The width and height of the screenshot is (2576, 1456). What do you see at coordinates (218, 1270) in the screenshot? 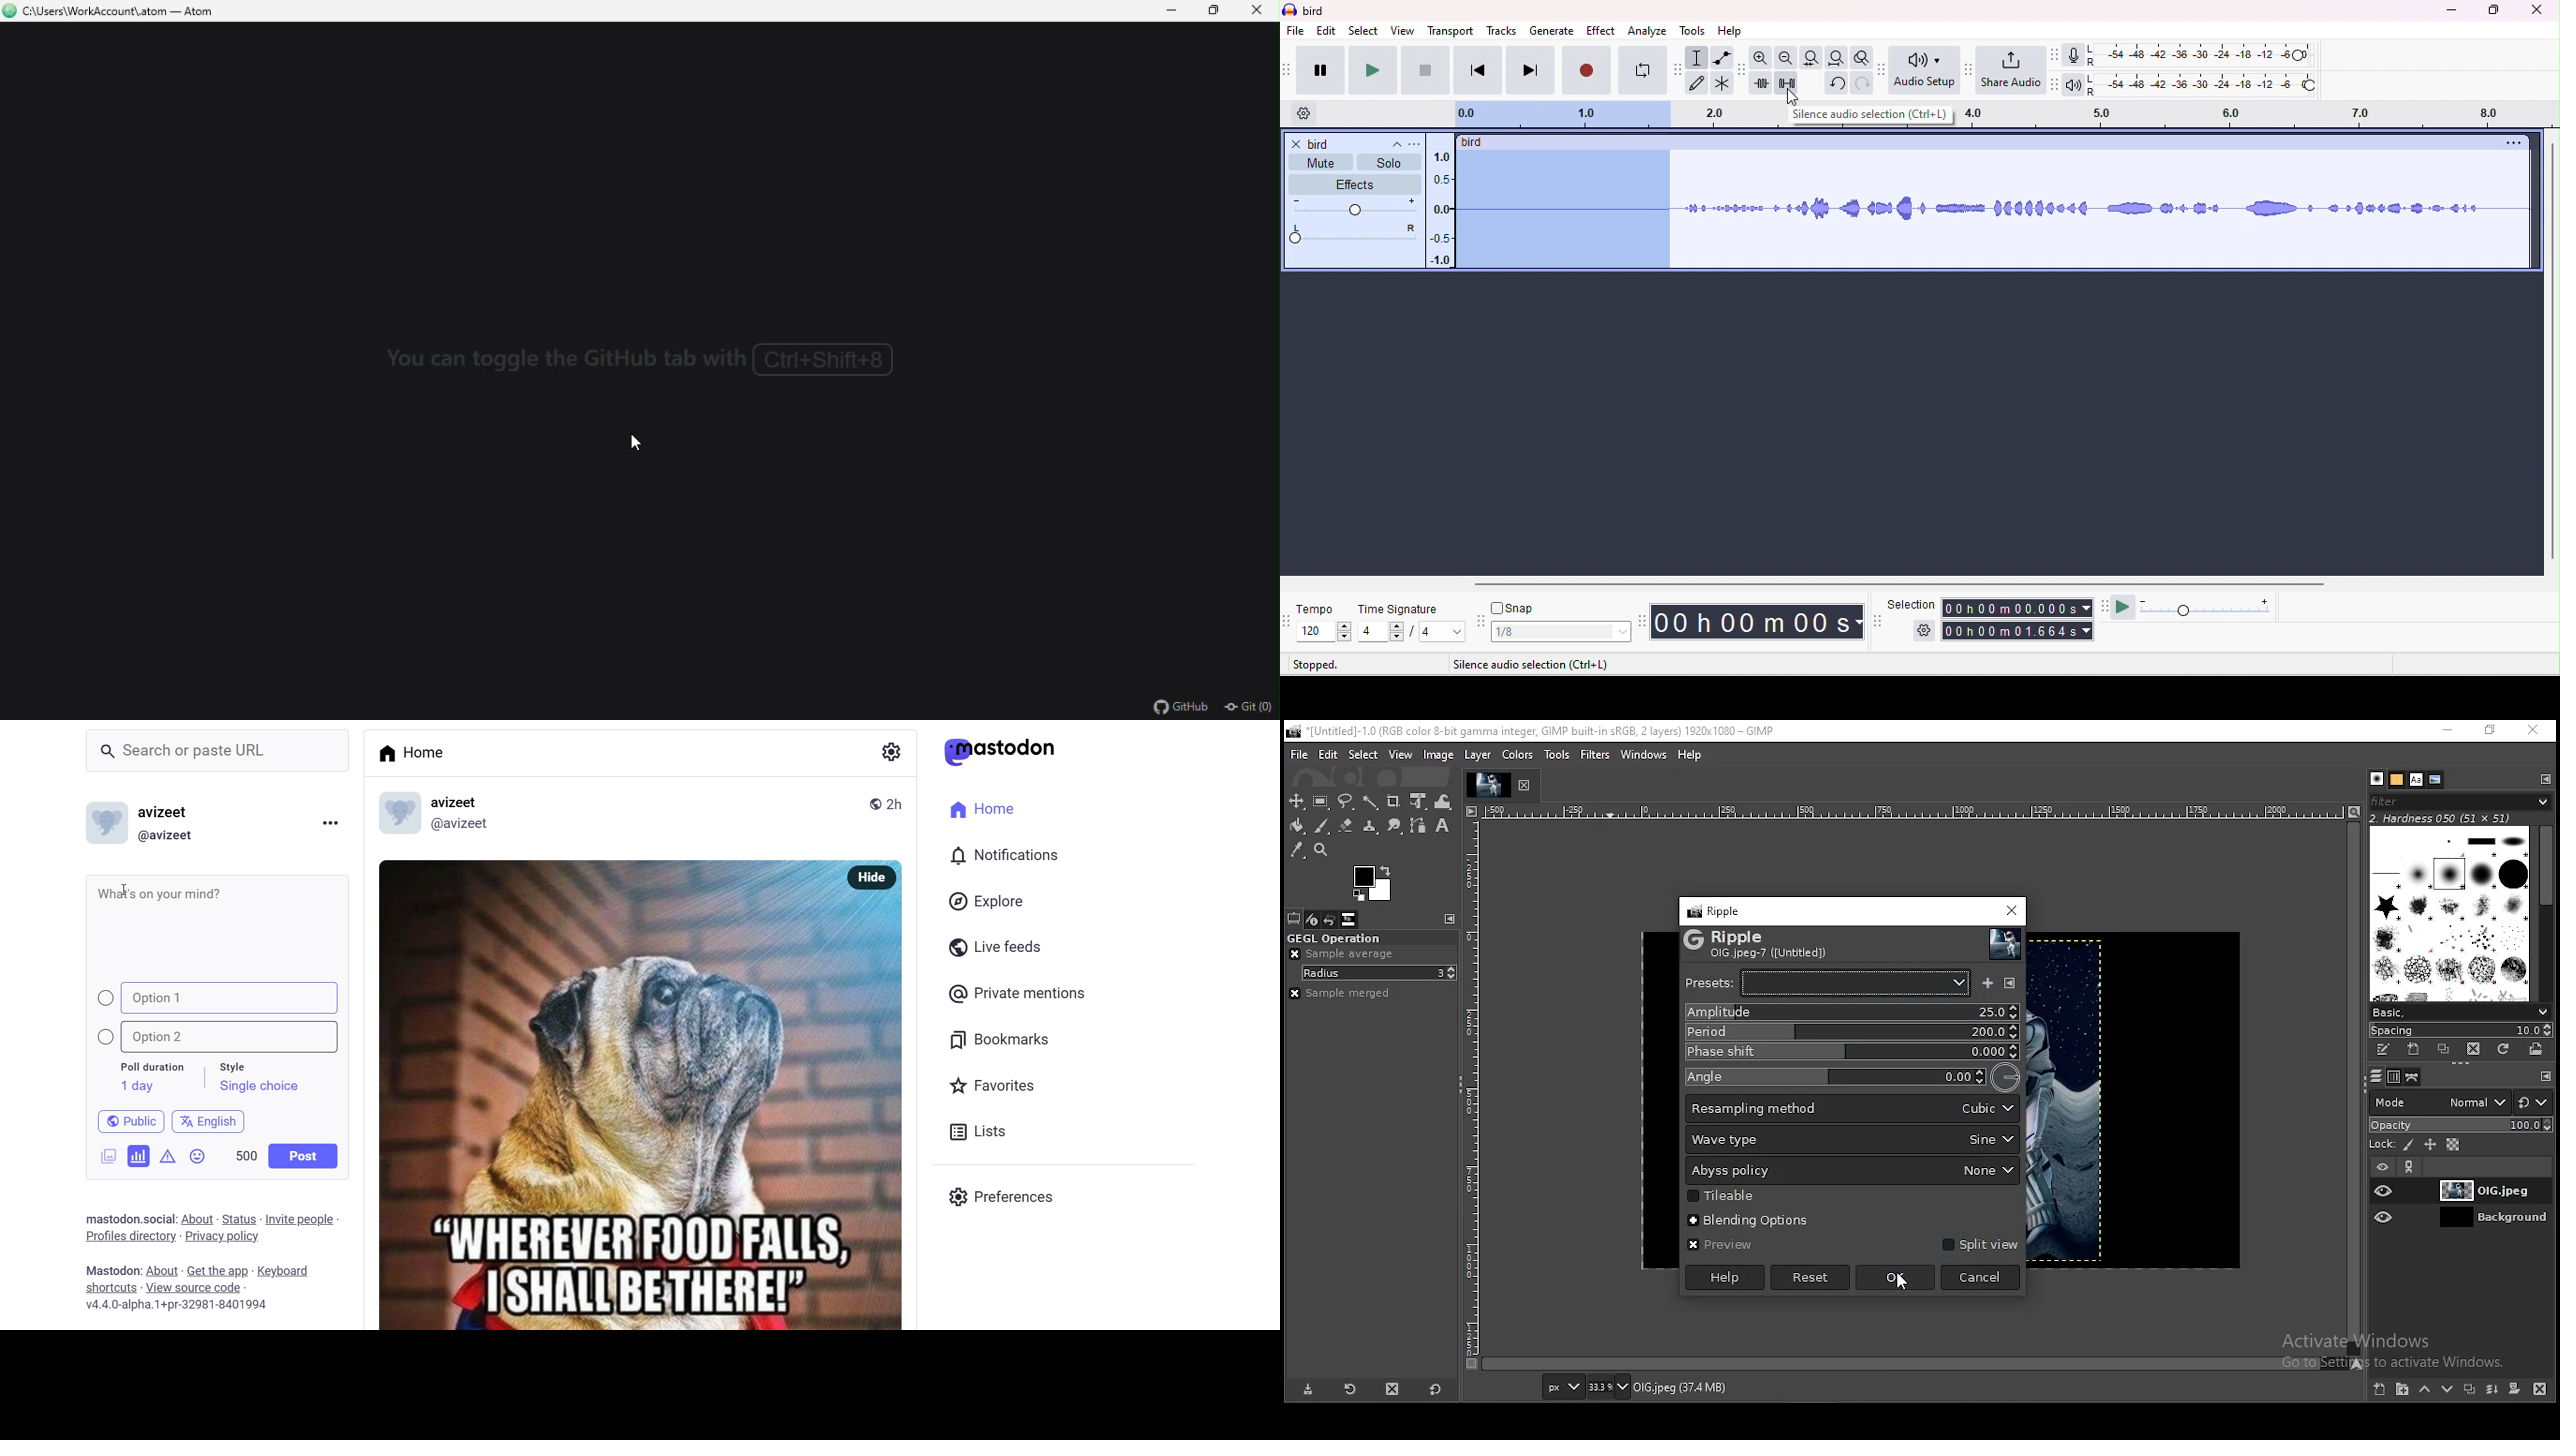
I see `get the app` at bounding box center [218, 1270].